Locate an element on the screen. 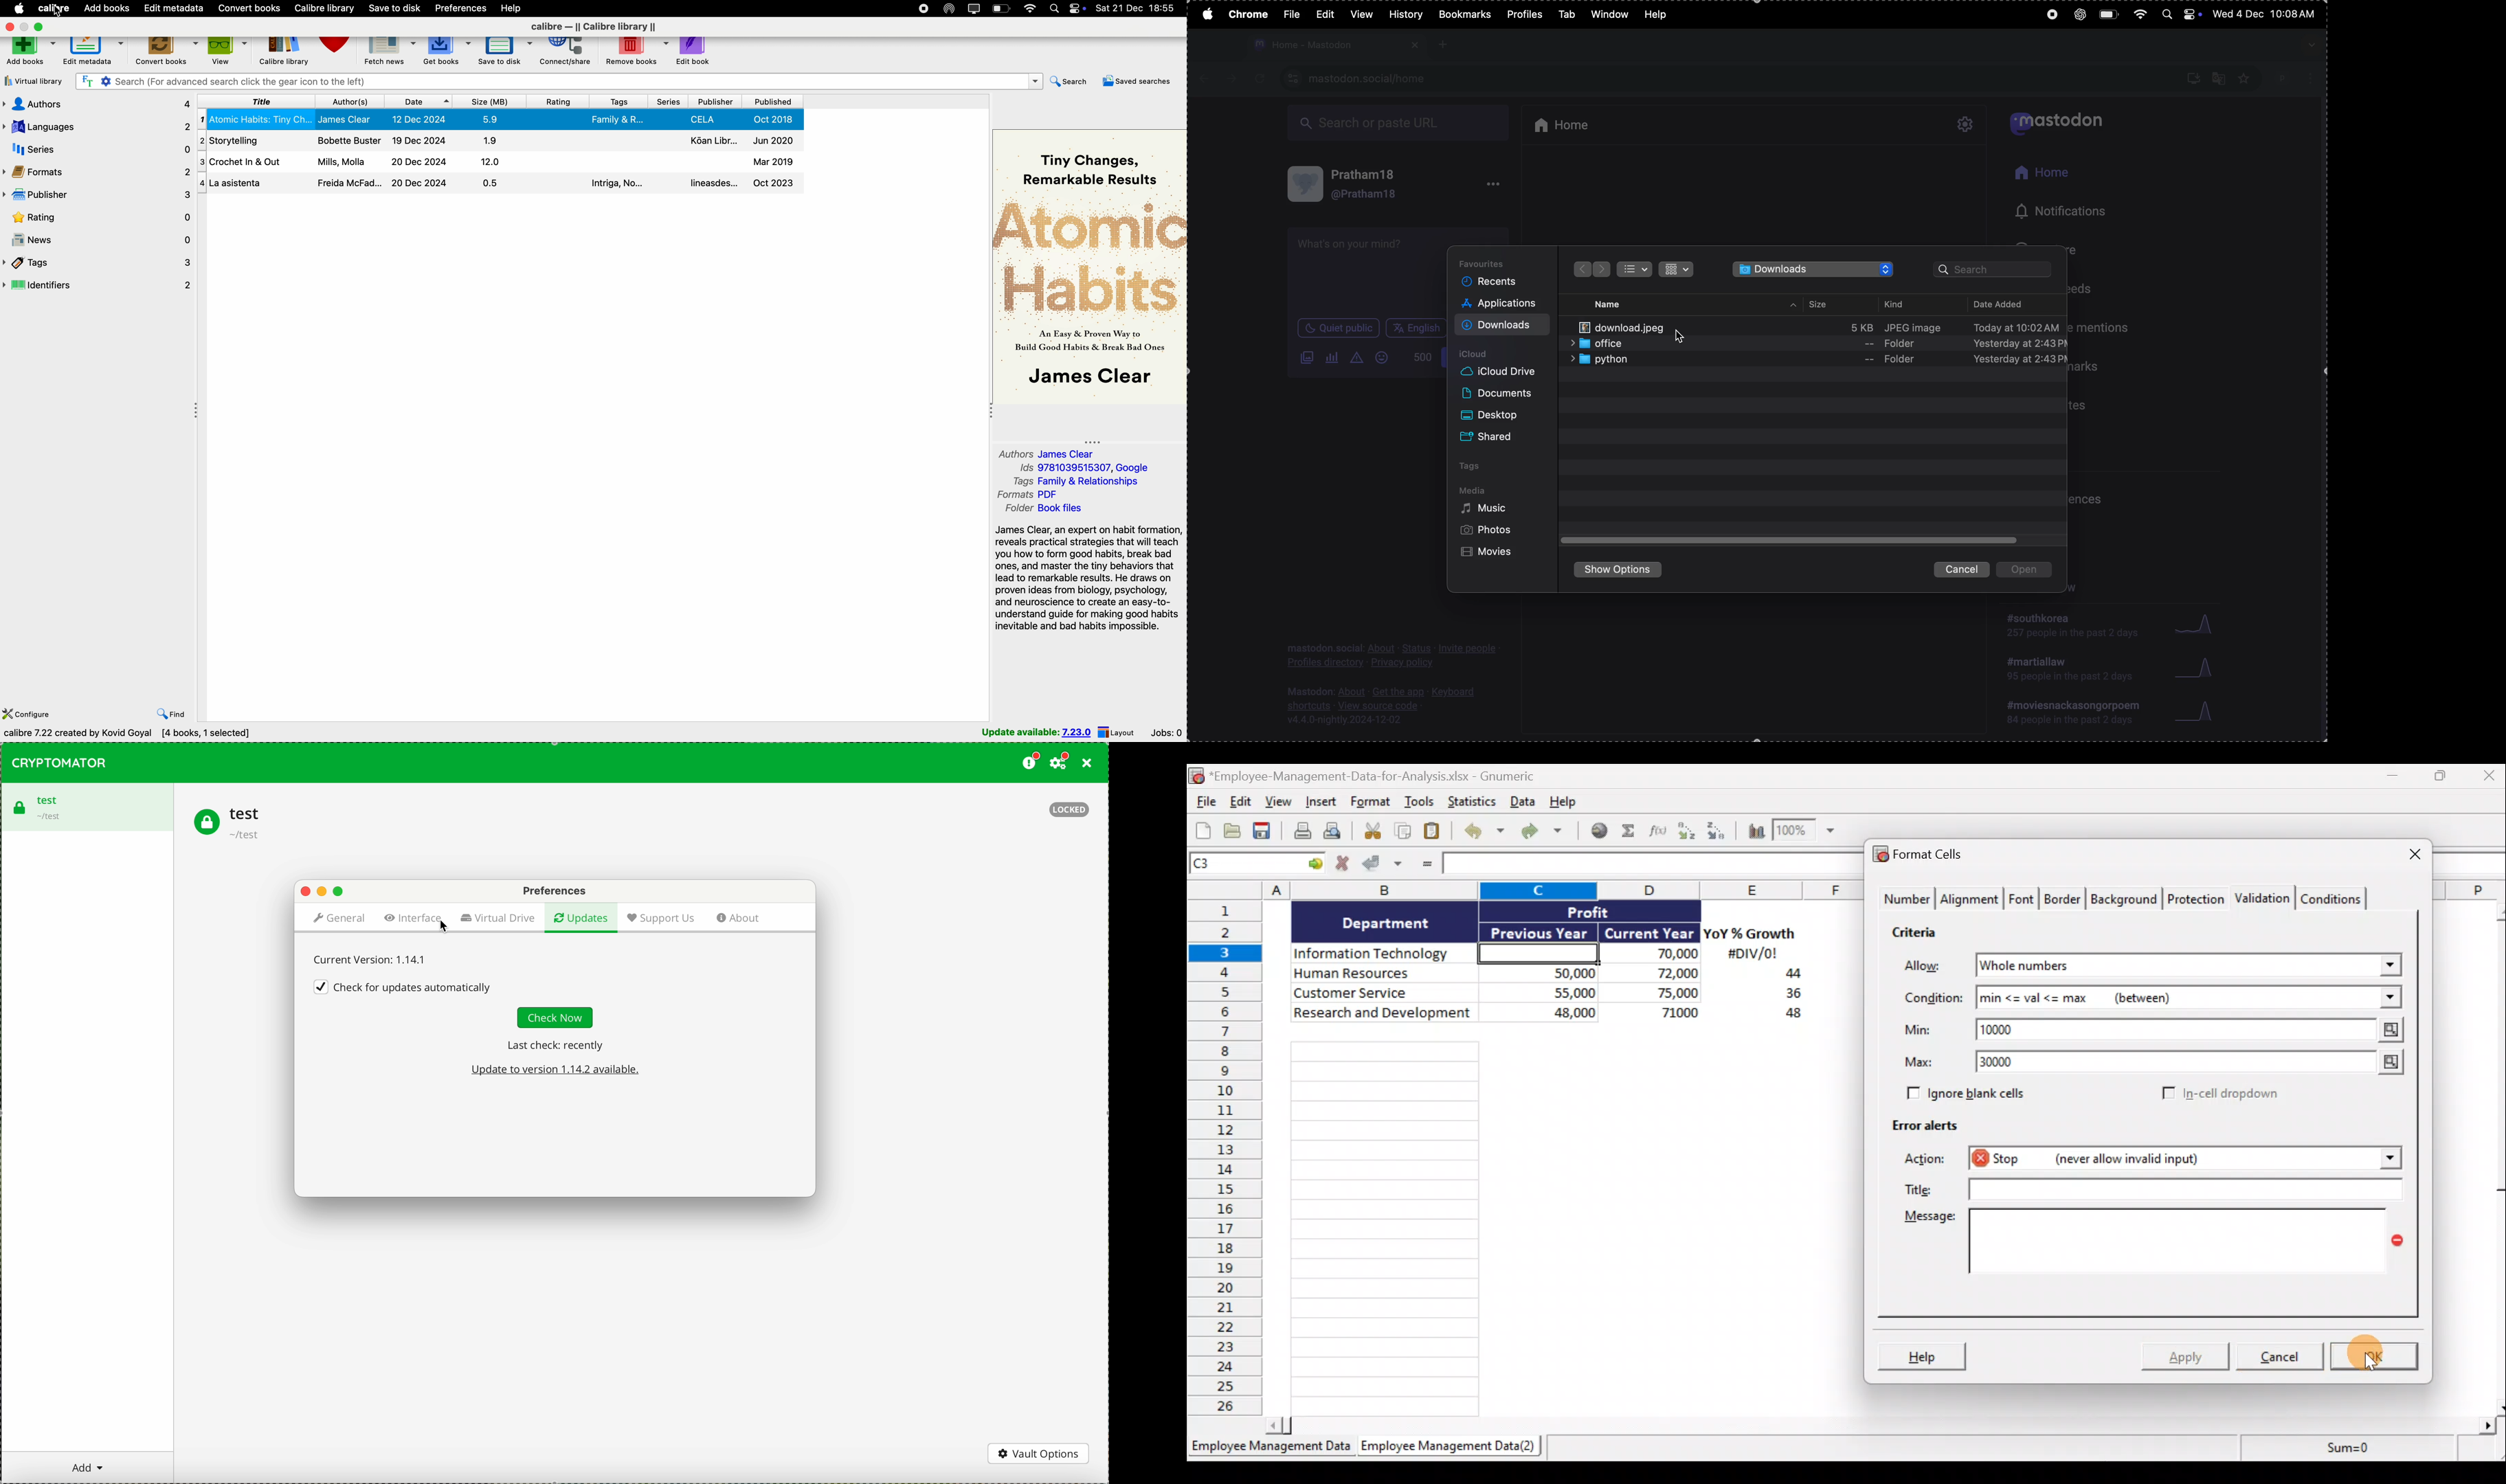  find is located at coordinates (173, 713).